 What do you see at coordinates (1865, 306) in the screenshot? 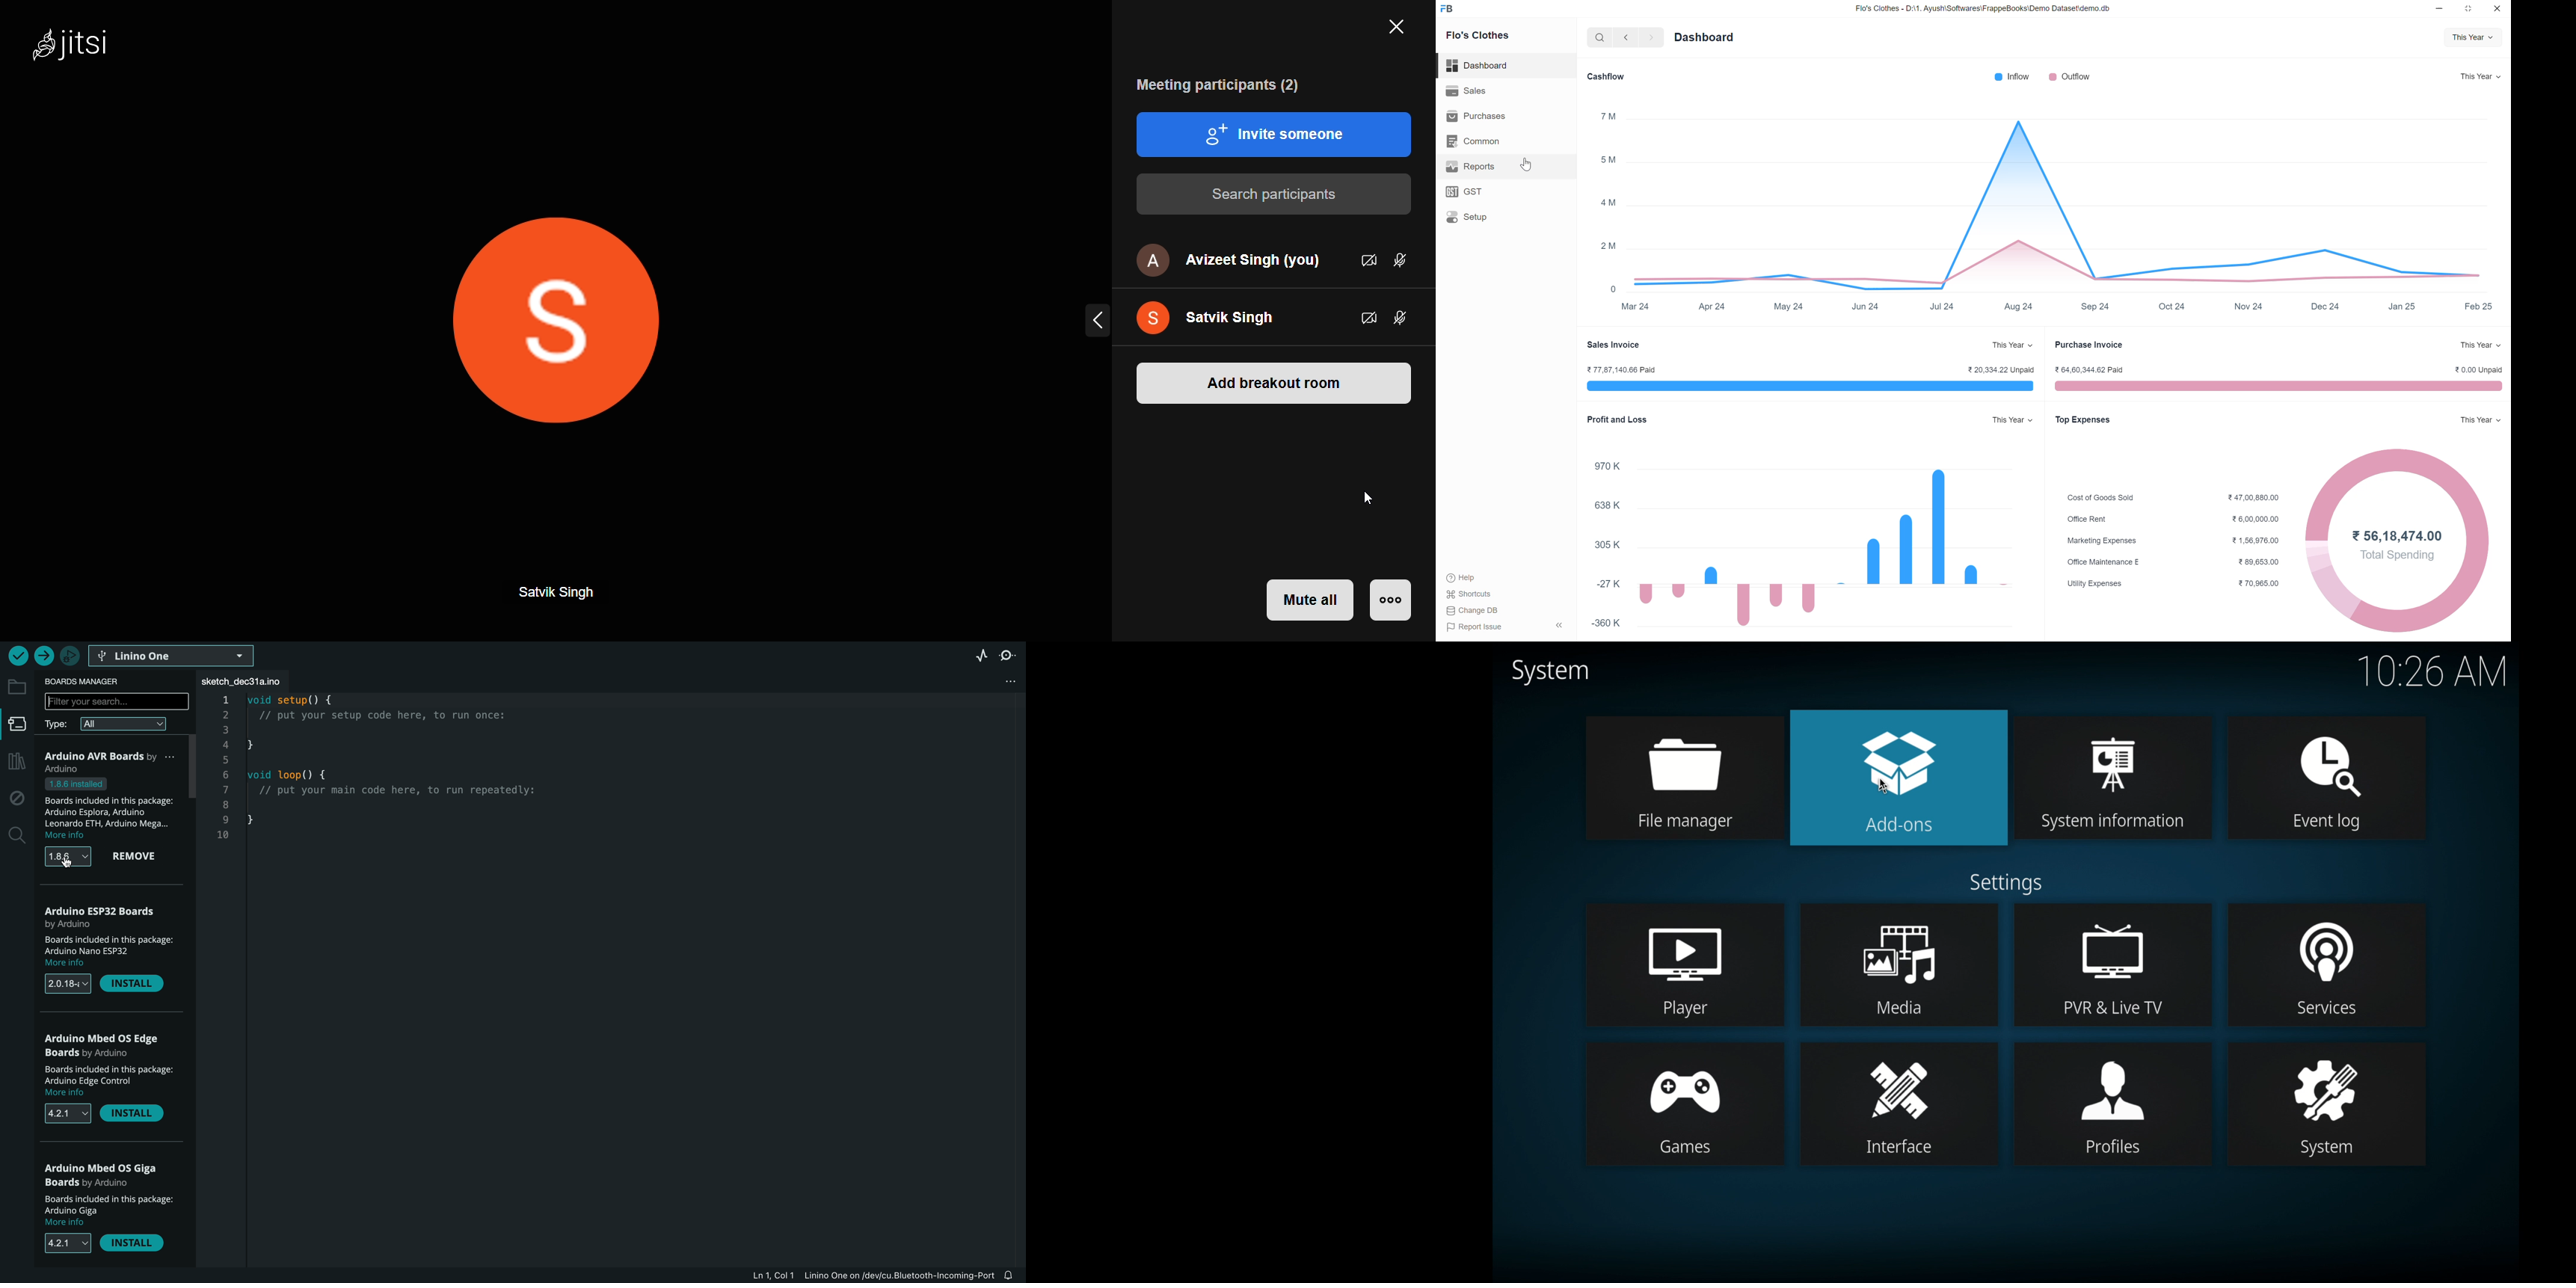
I see `jun 24` at bounding box center [1865, 306].